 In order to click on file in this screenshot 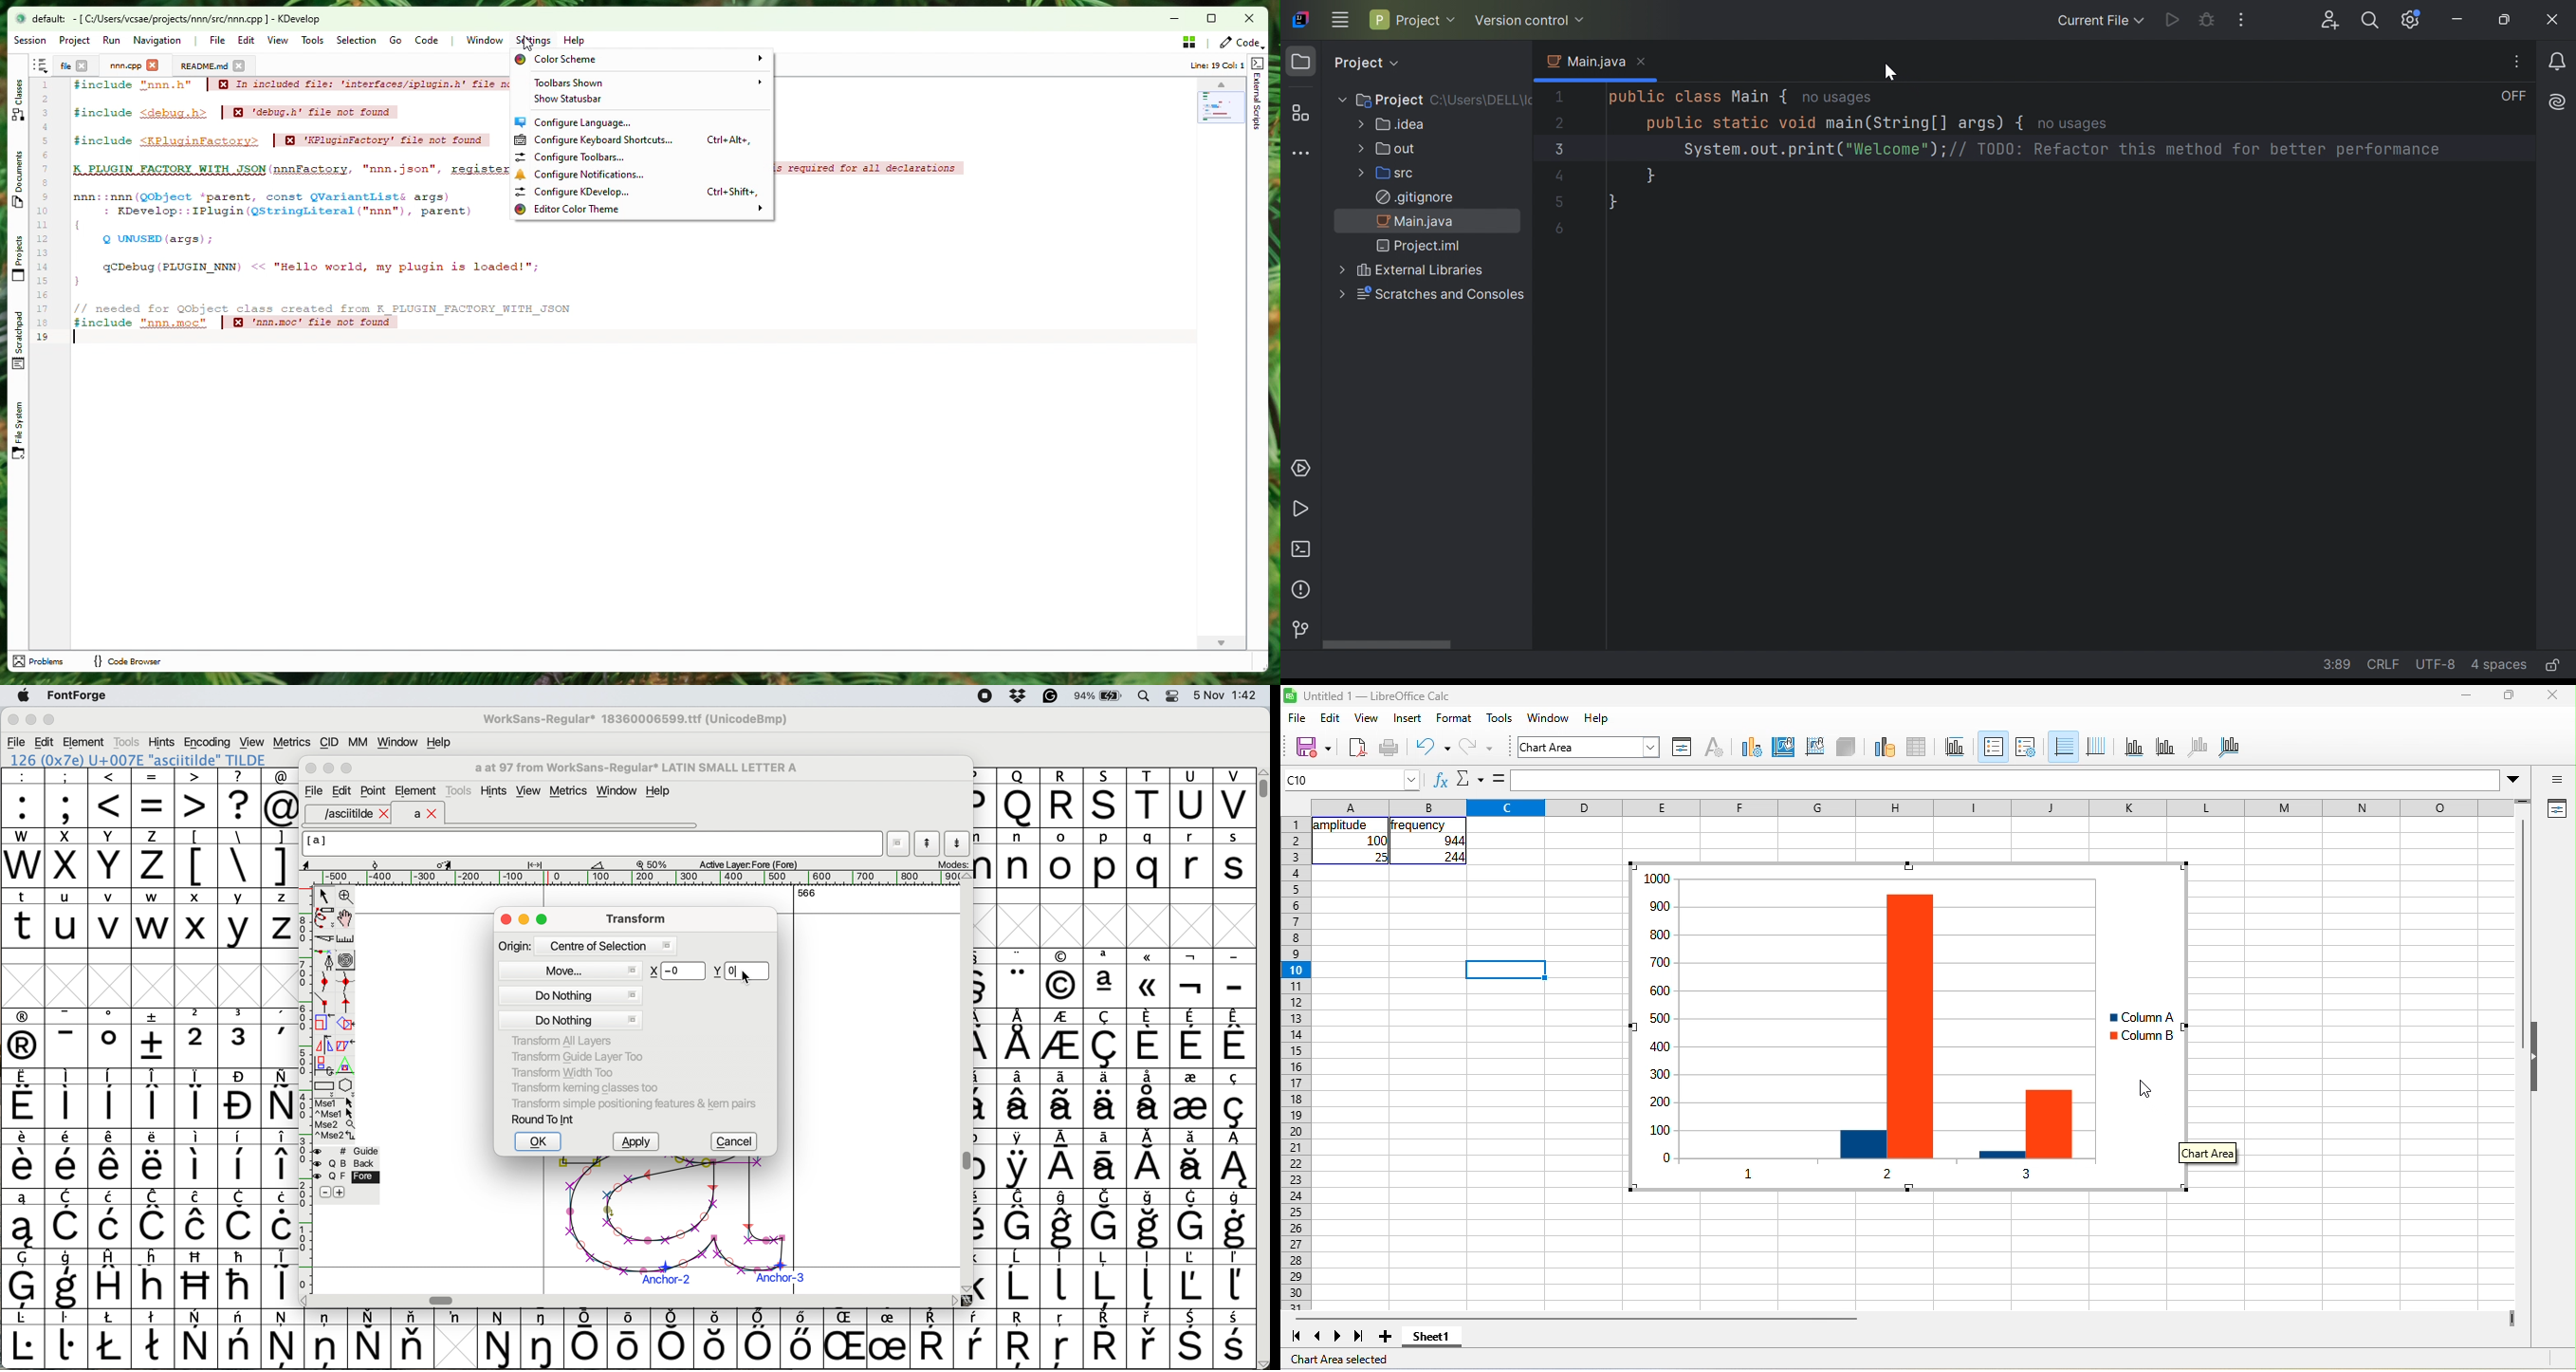, I will do `click(1297, 717)`.